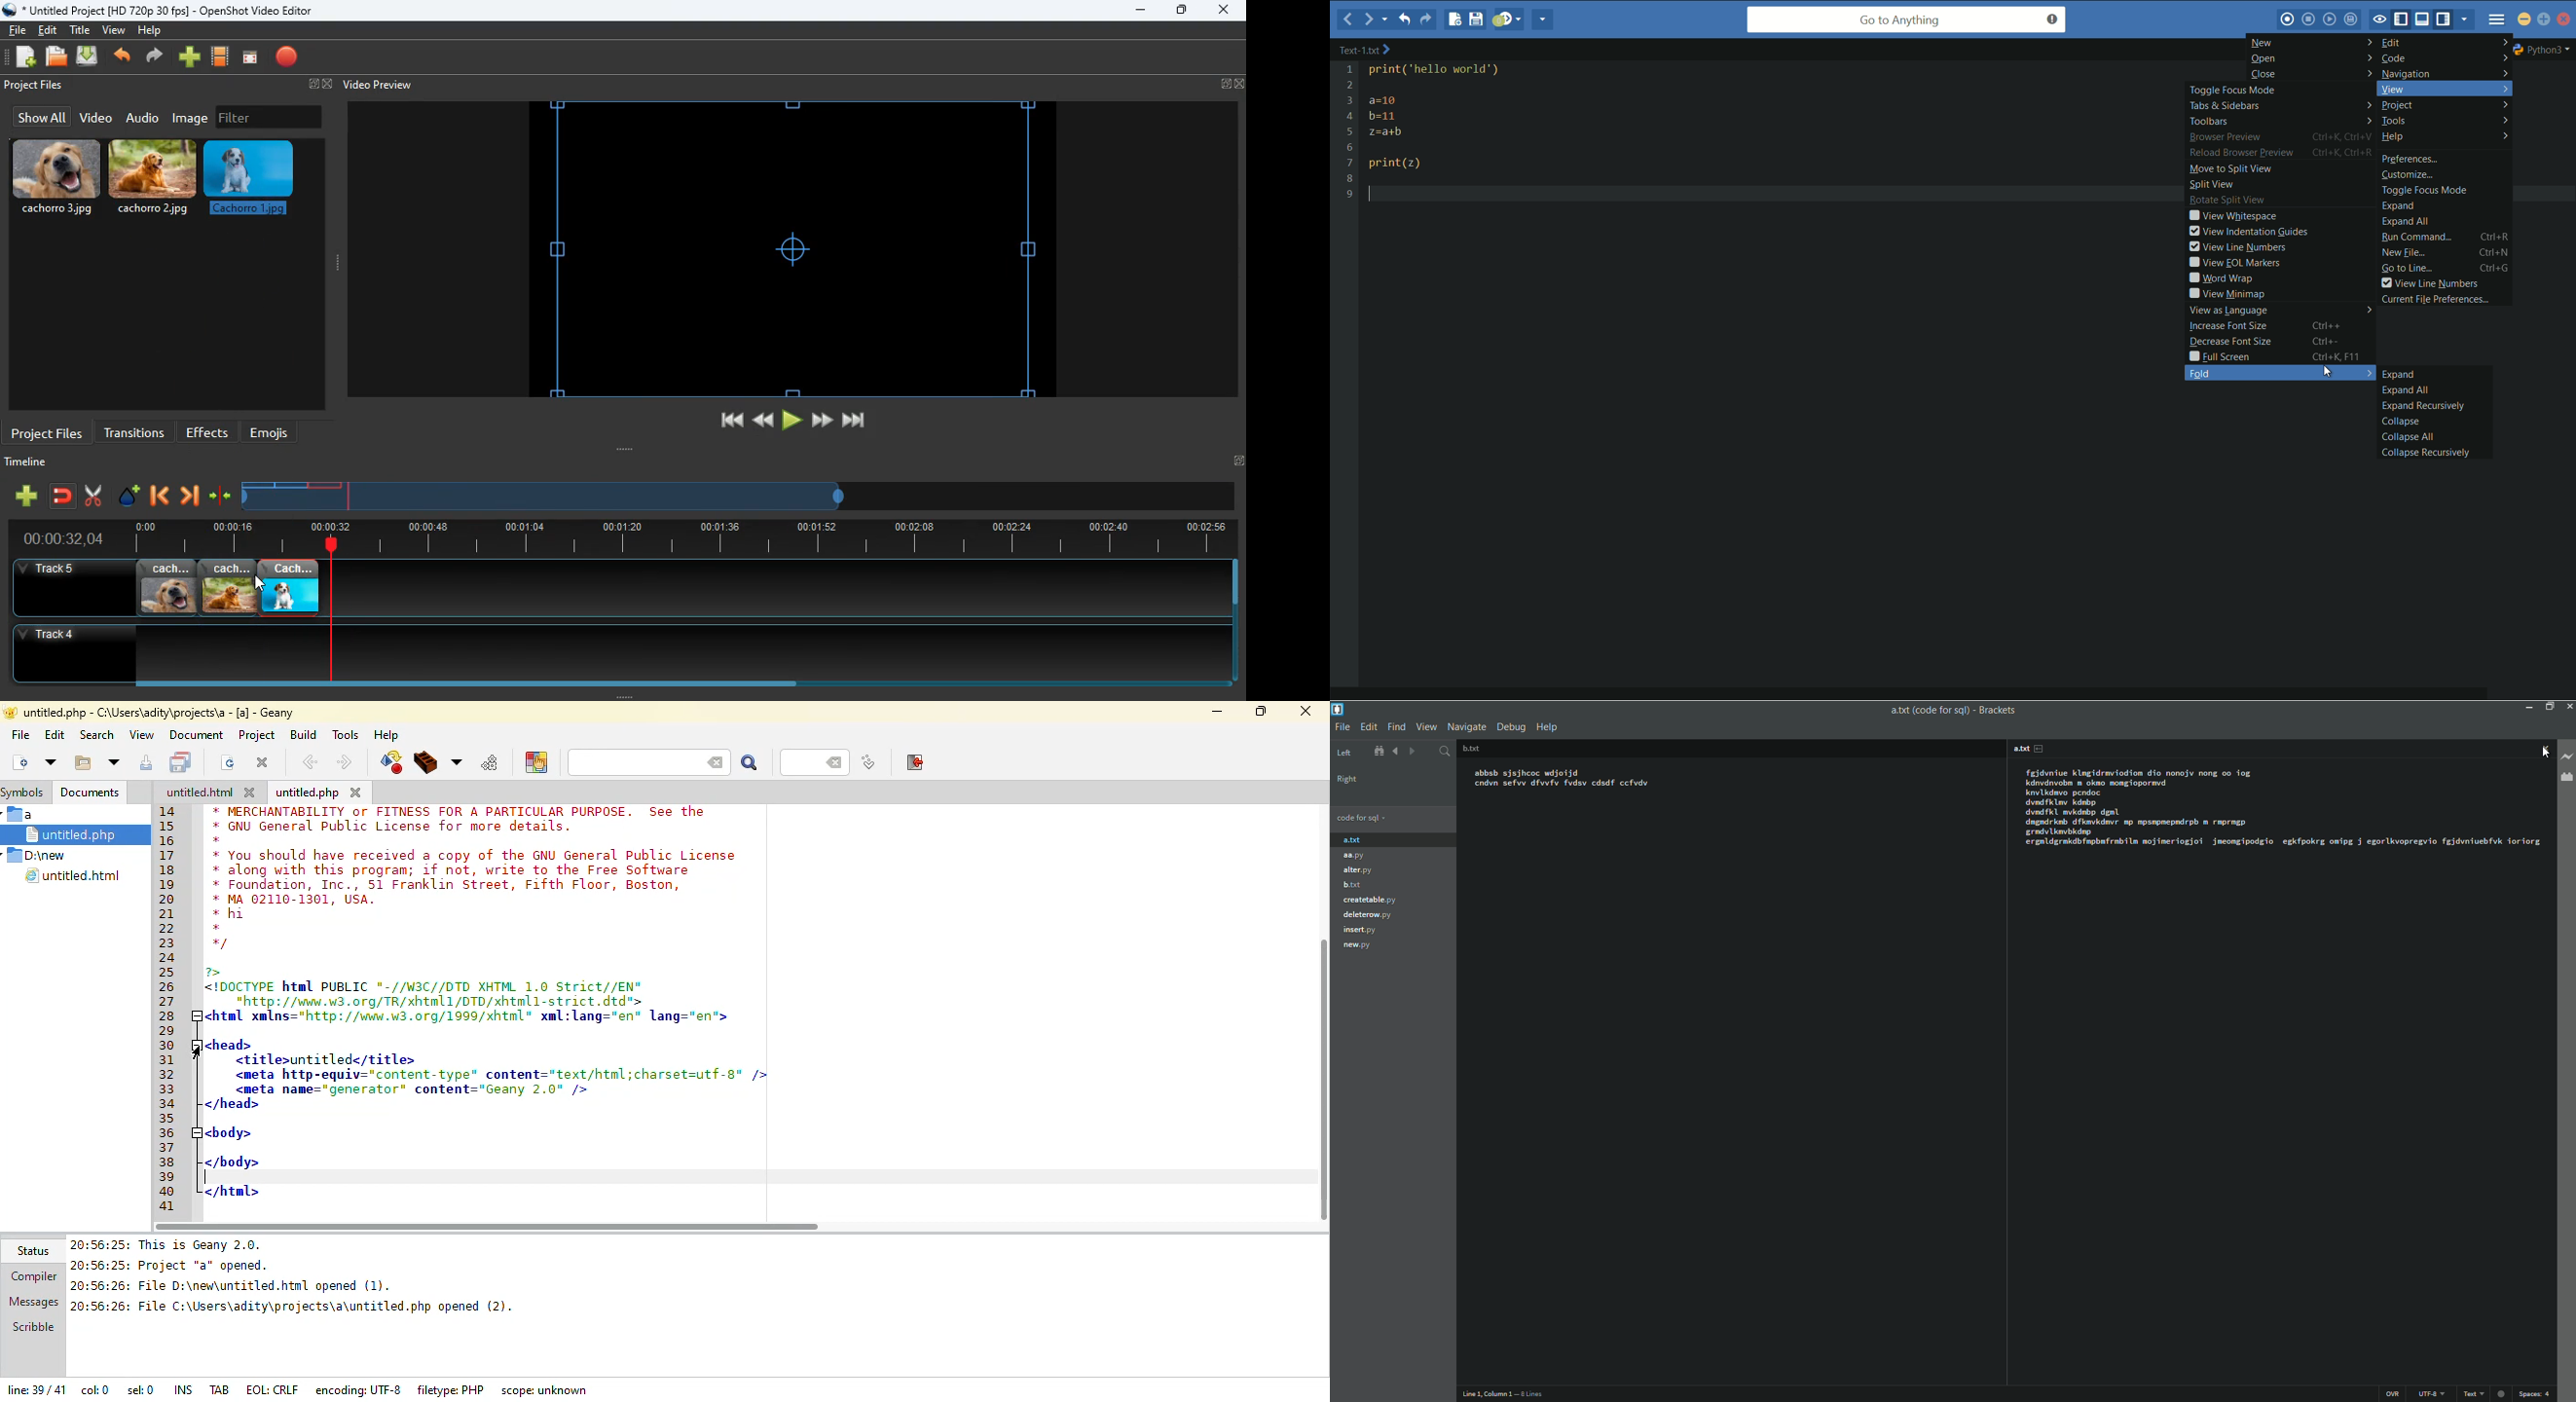 This screenshot has height=1428, width=2576. Describe the element at coordinates (259, 583) in the screenshot. I see `Cursor` at that location.